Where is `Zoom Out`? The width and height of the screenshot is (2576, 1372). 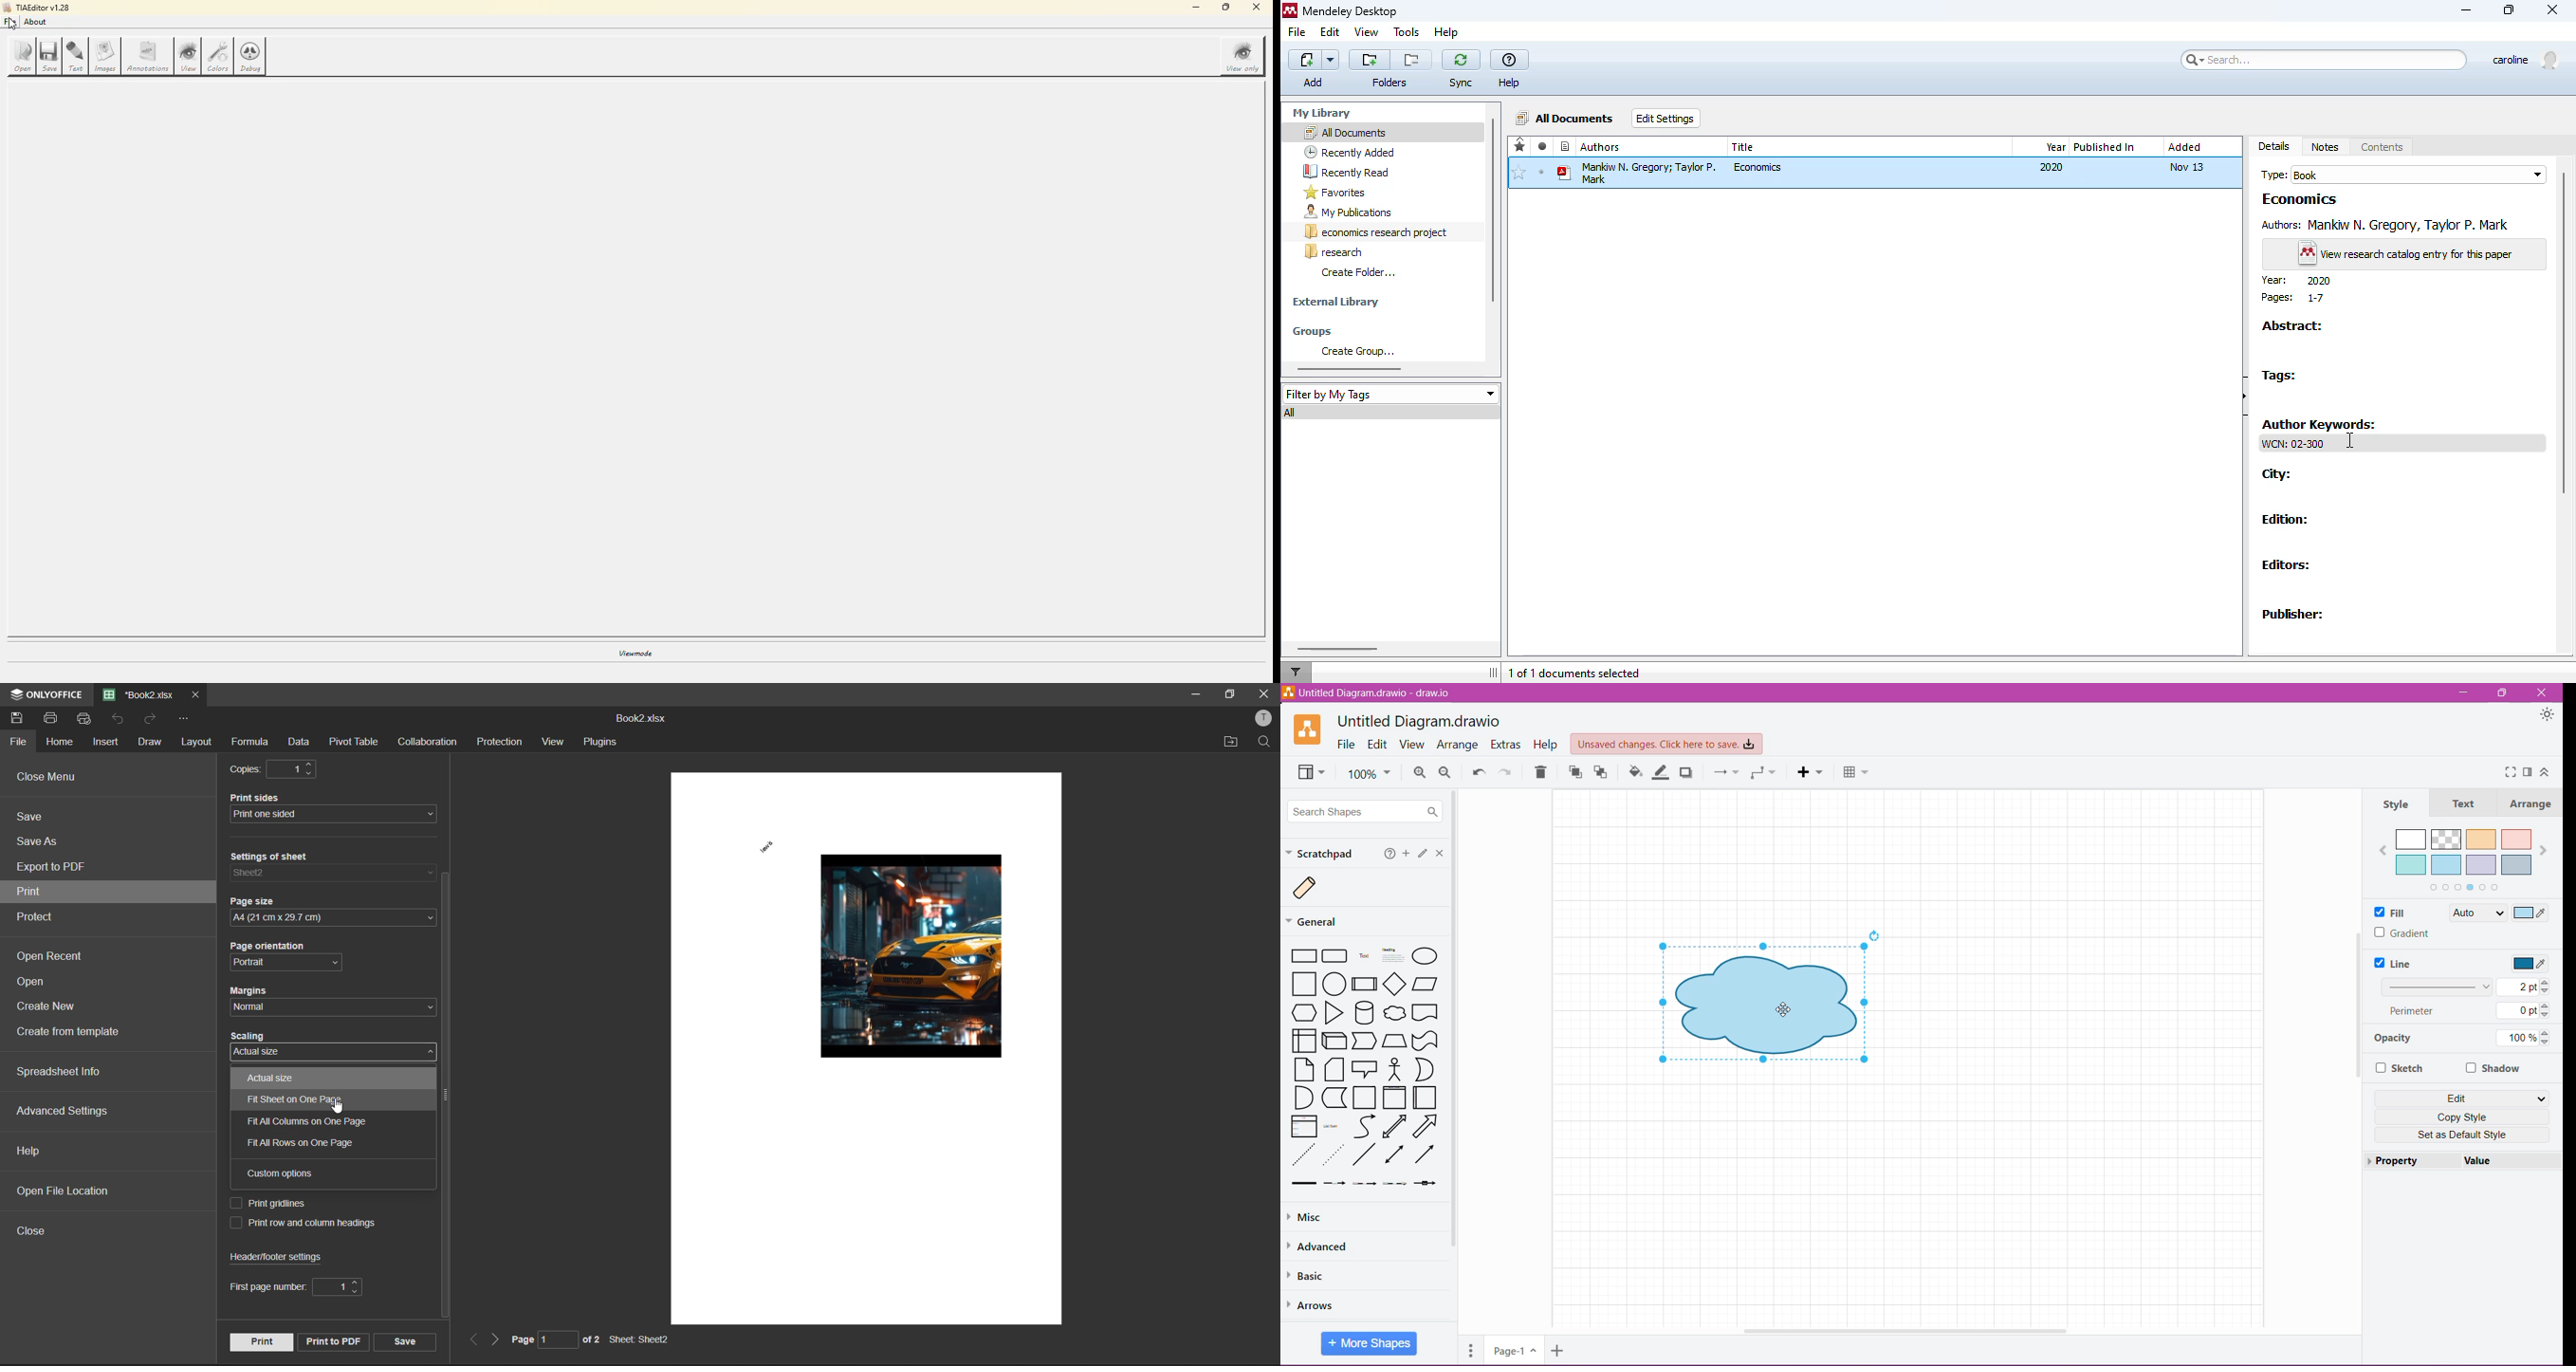 Zoom Out is located at coordinates (1446, 773).